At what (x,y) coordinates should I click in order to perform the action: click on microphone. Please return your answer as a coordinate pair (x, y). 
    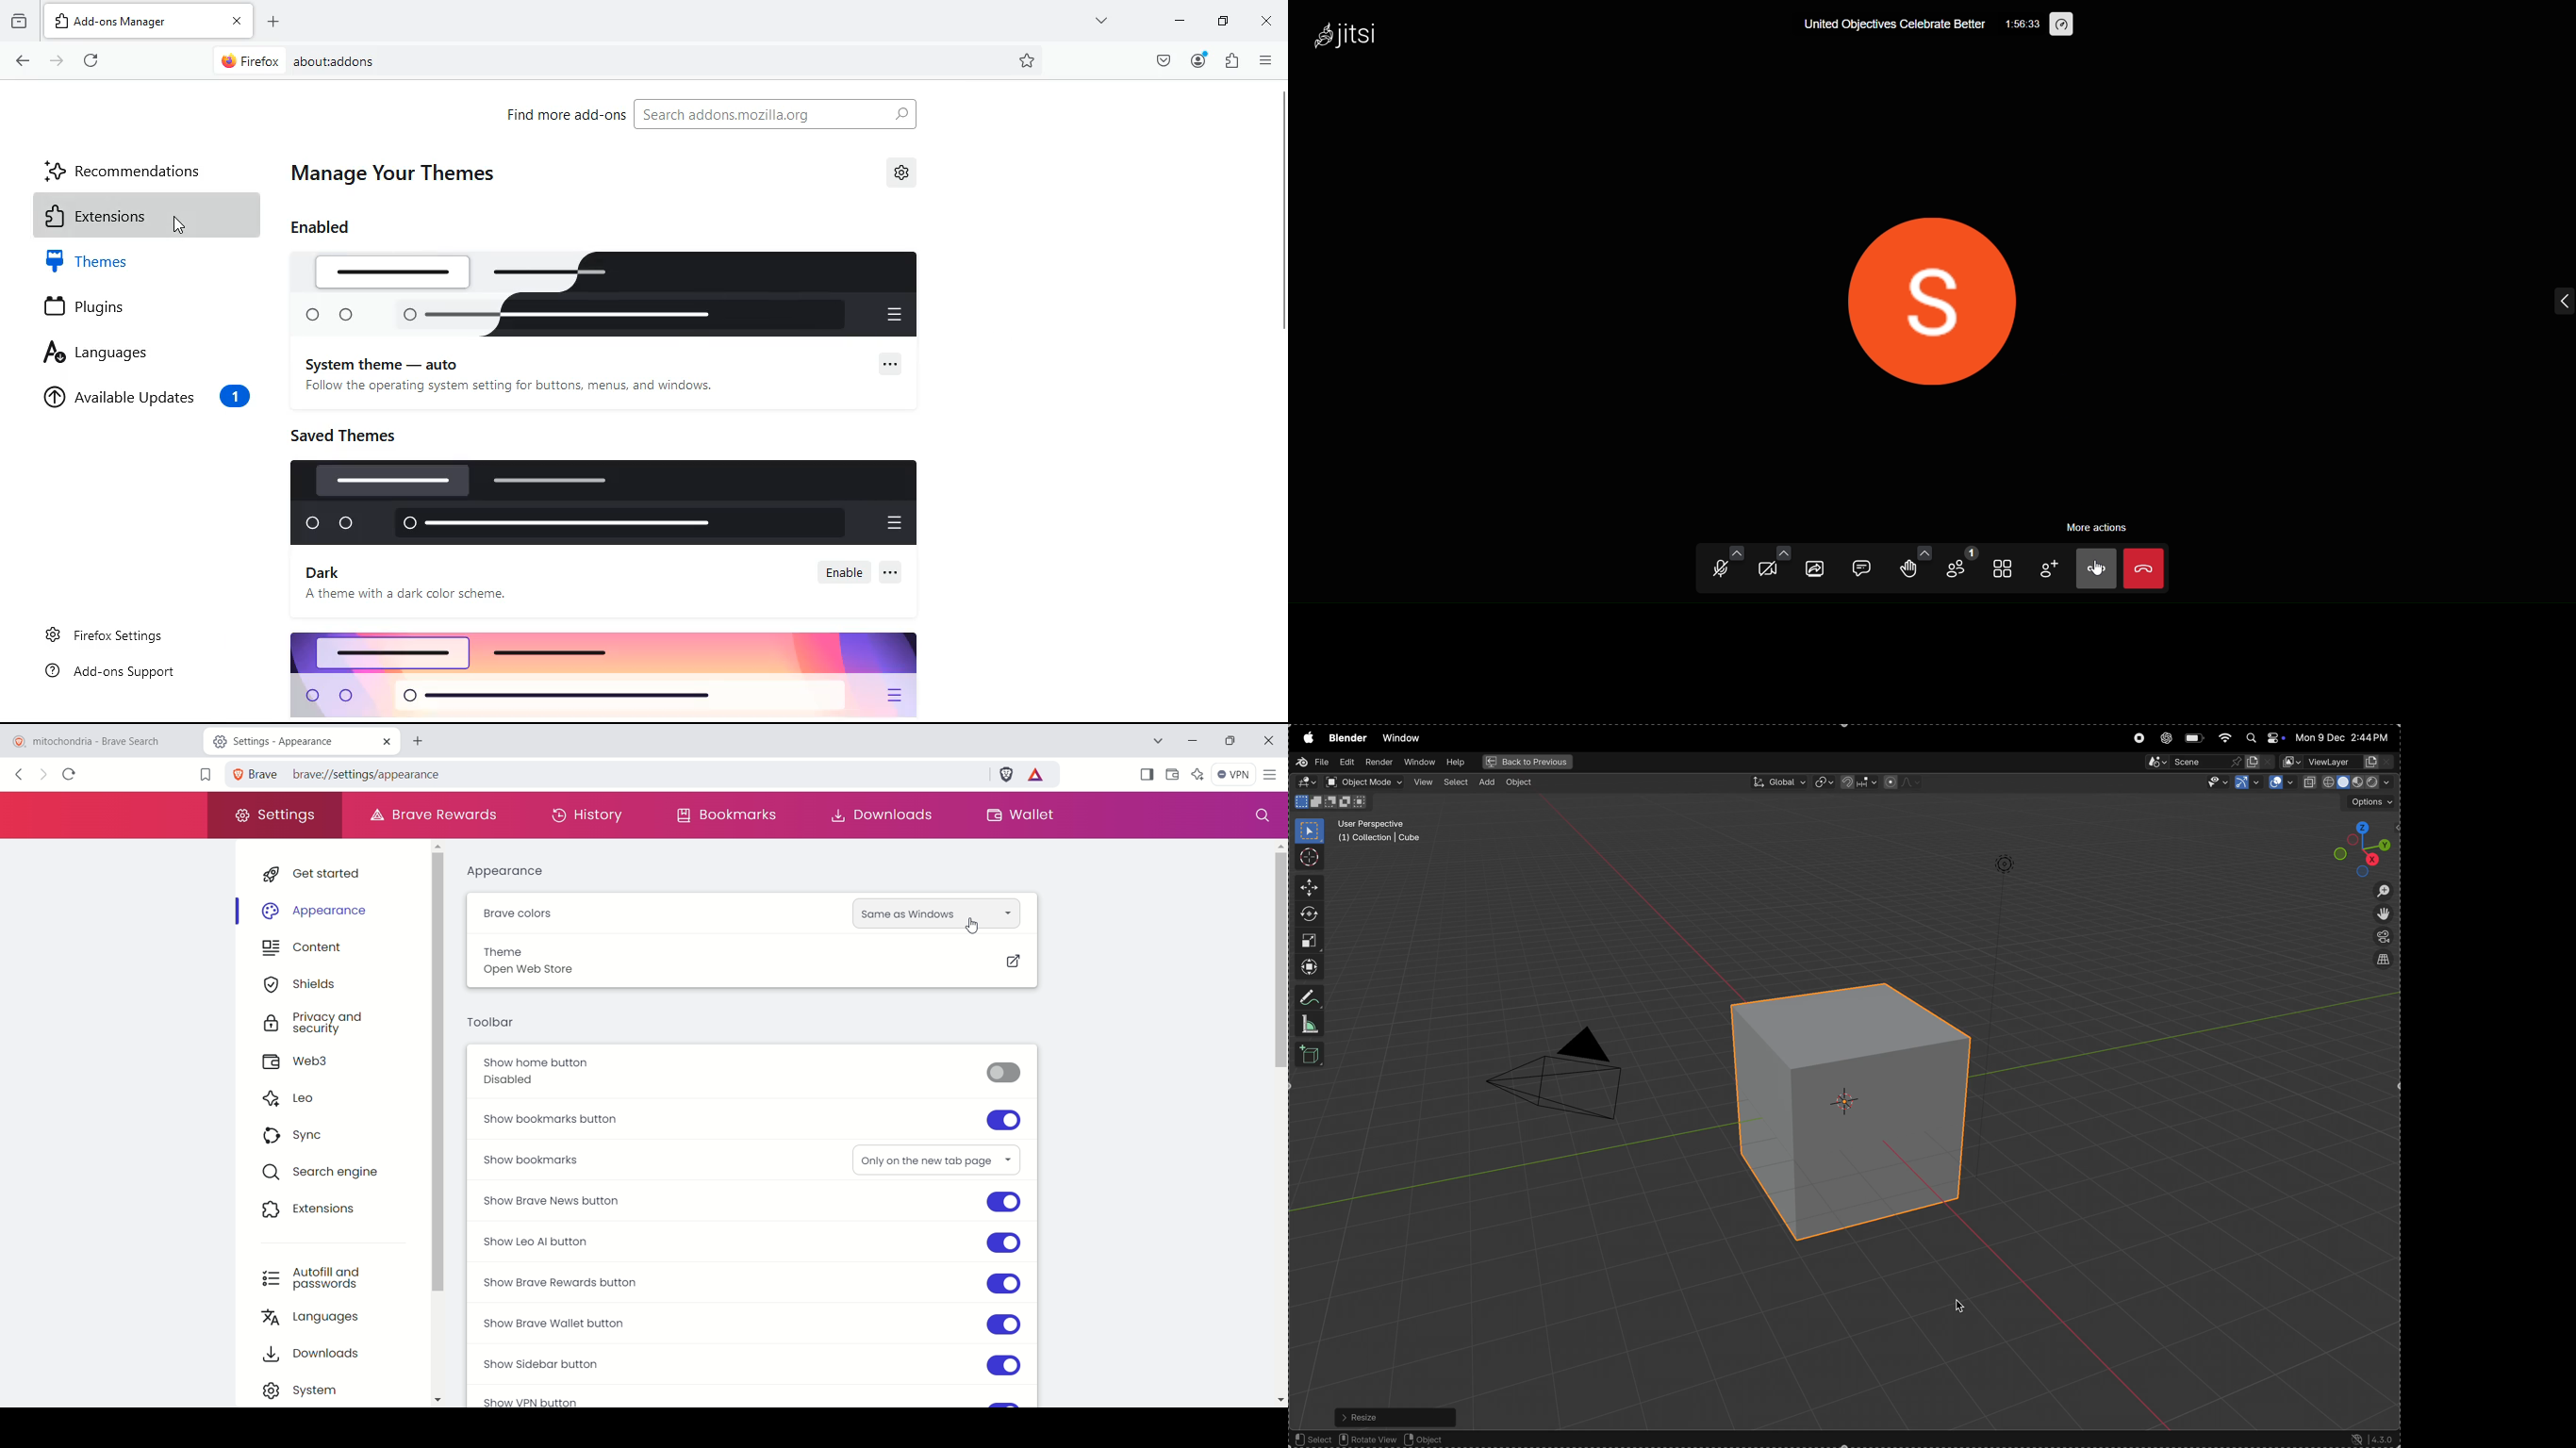
    Looking at the image, I should click on (1719, 570).